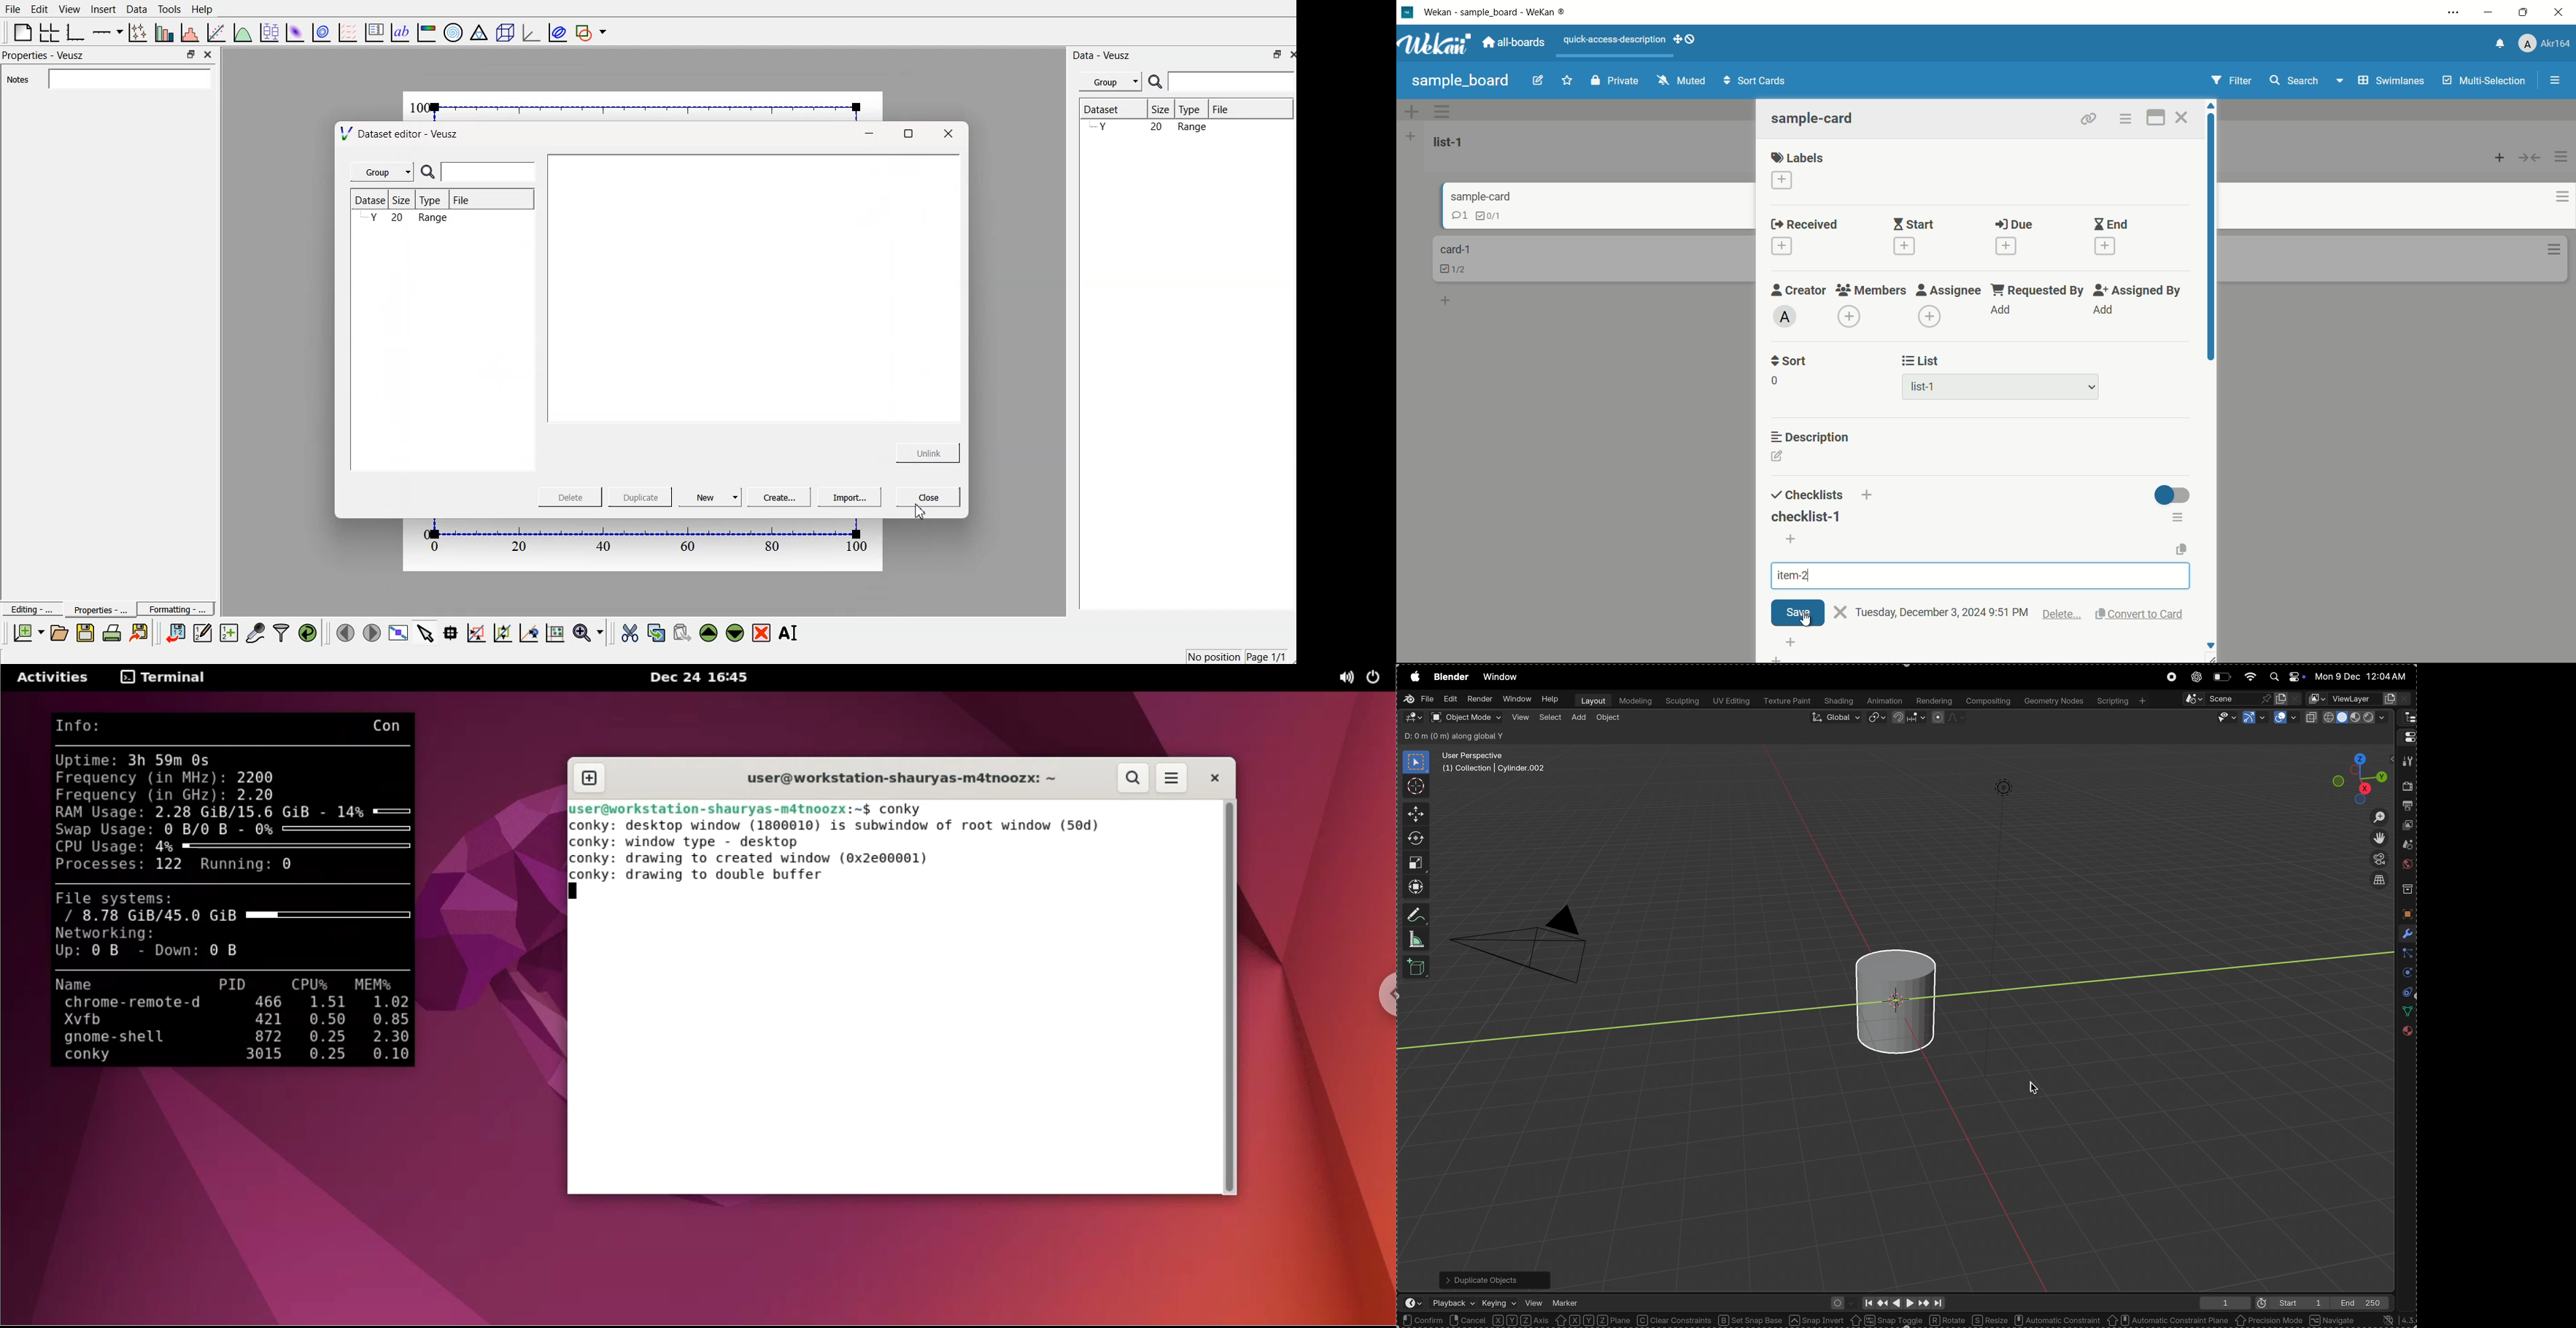 The height and width of the screenshot is (1344, 2576). What do you see at coordinates (282, 632) in the screenshot?
I see `Filter data` at bounding box center [282, 632].